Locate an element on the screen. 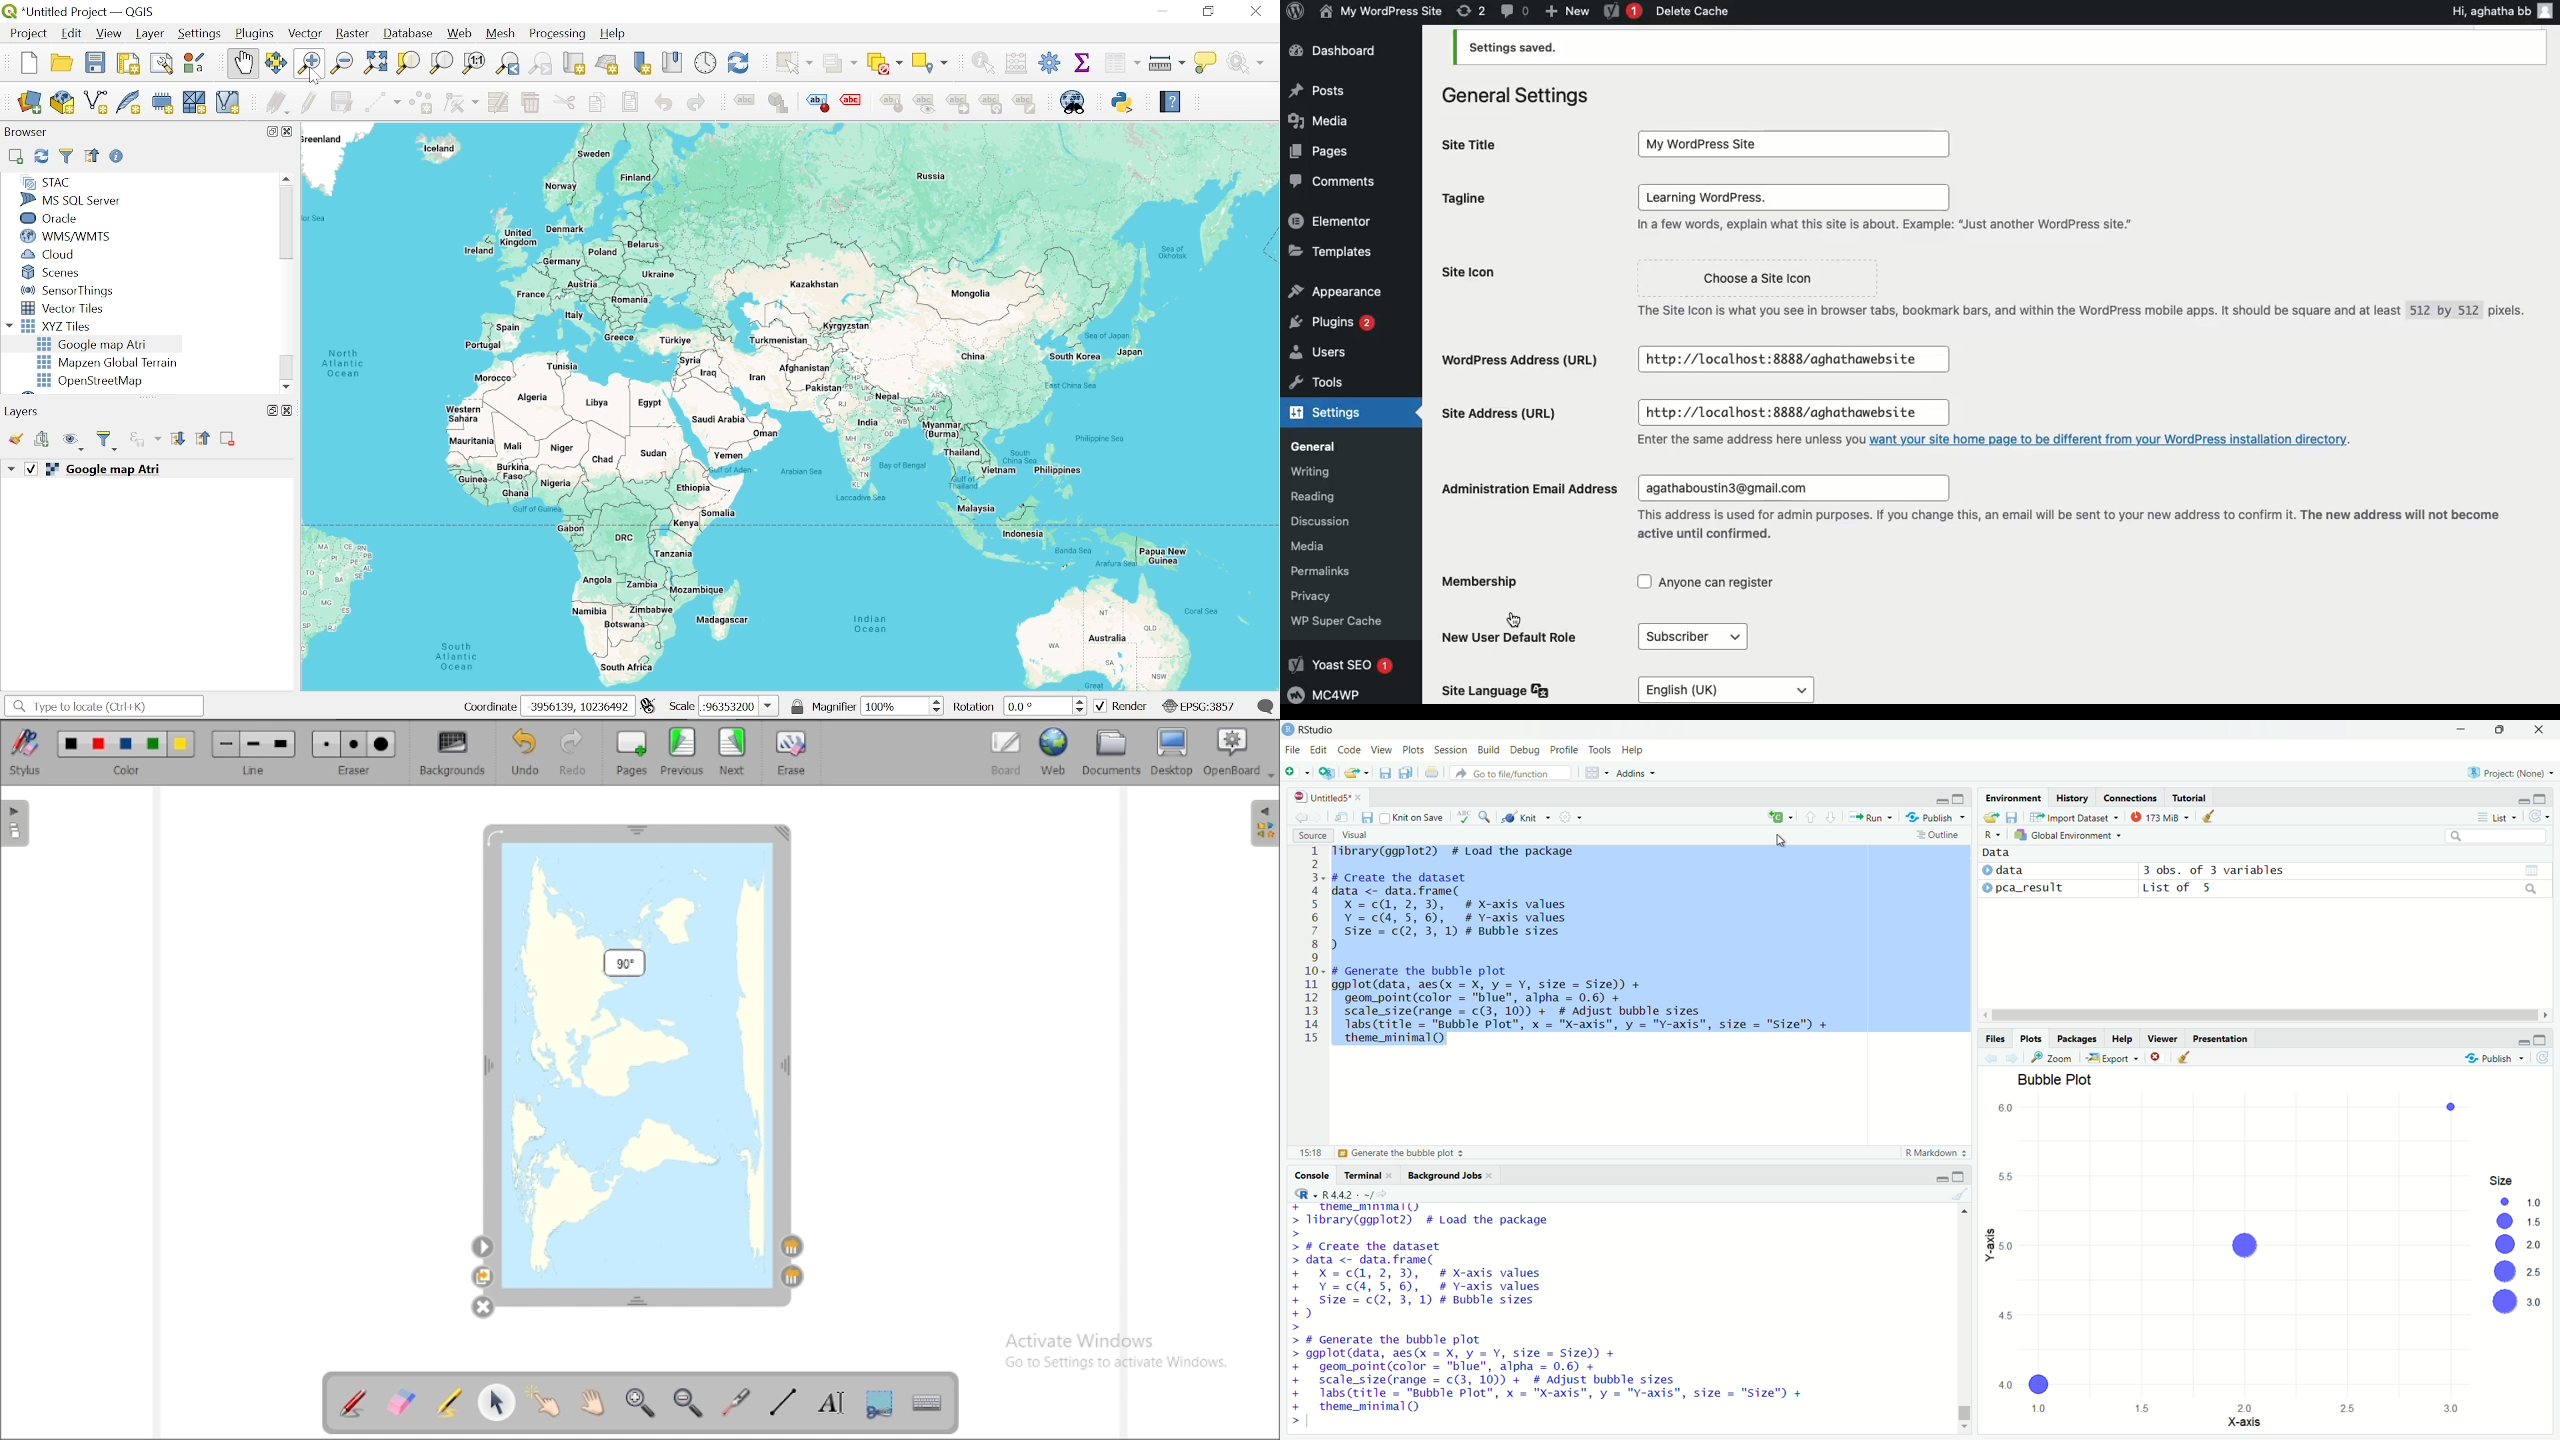  backgrounds is located at coordinates (451, 753).